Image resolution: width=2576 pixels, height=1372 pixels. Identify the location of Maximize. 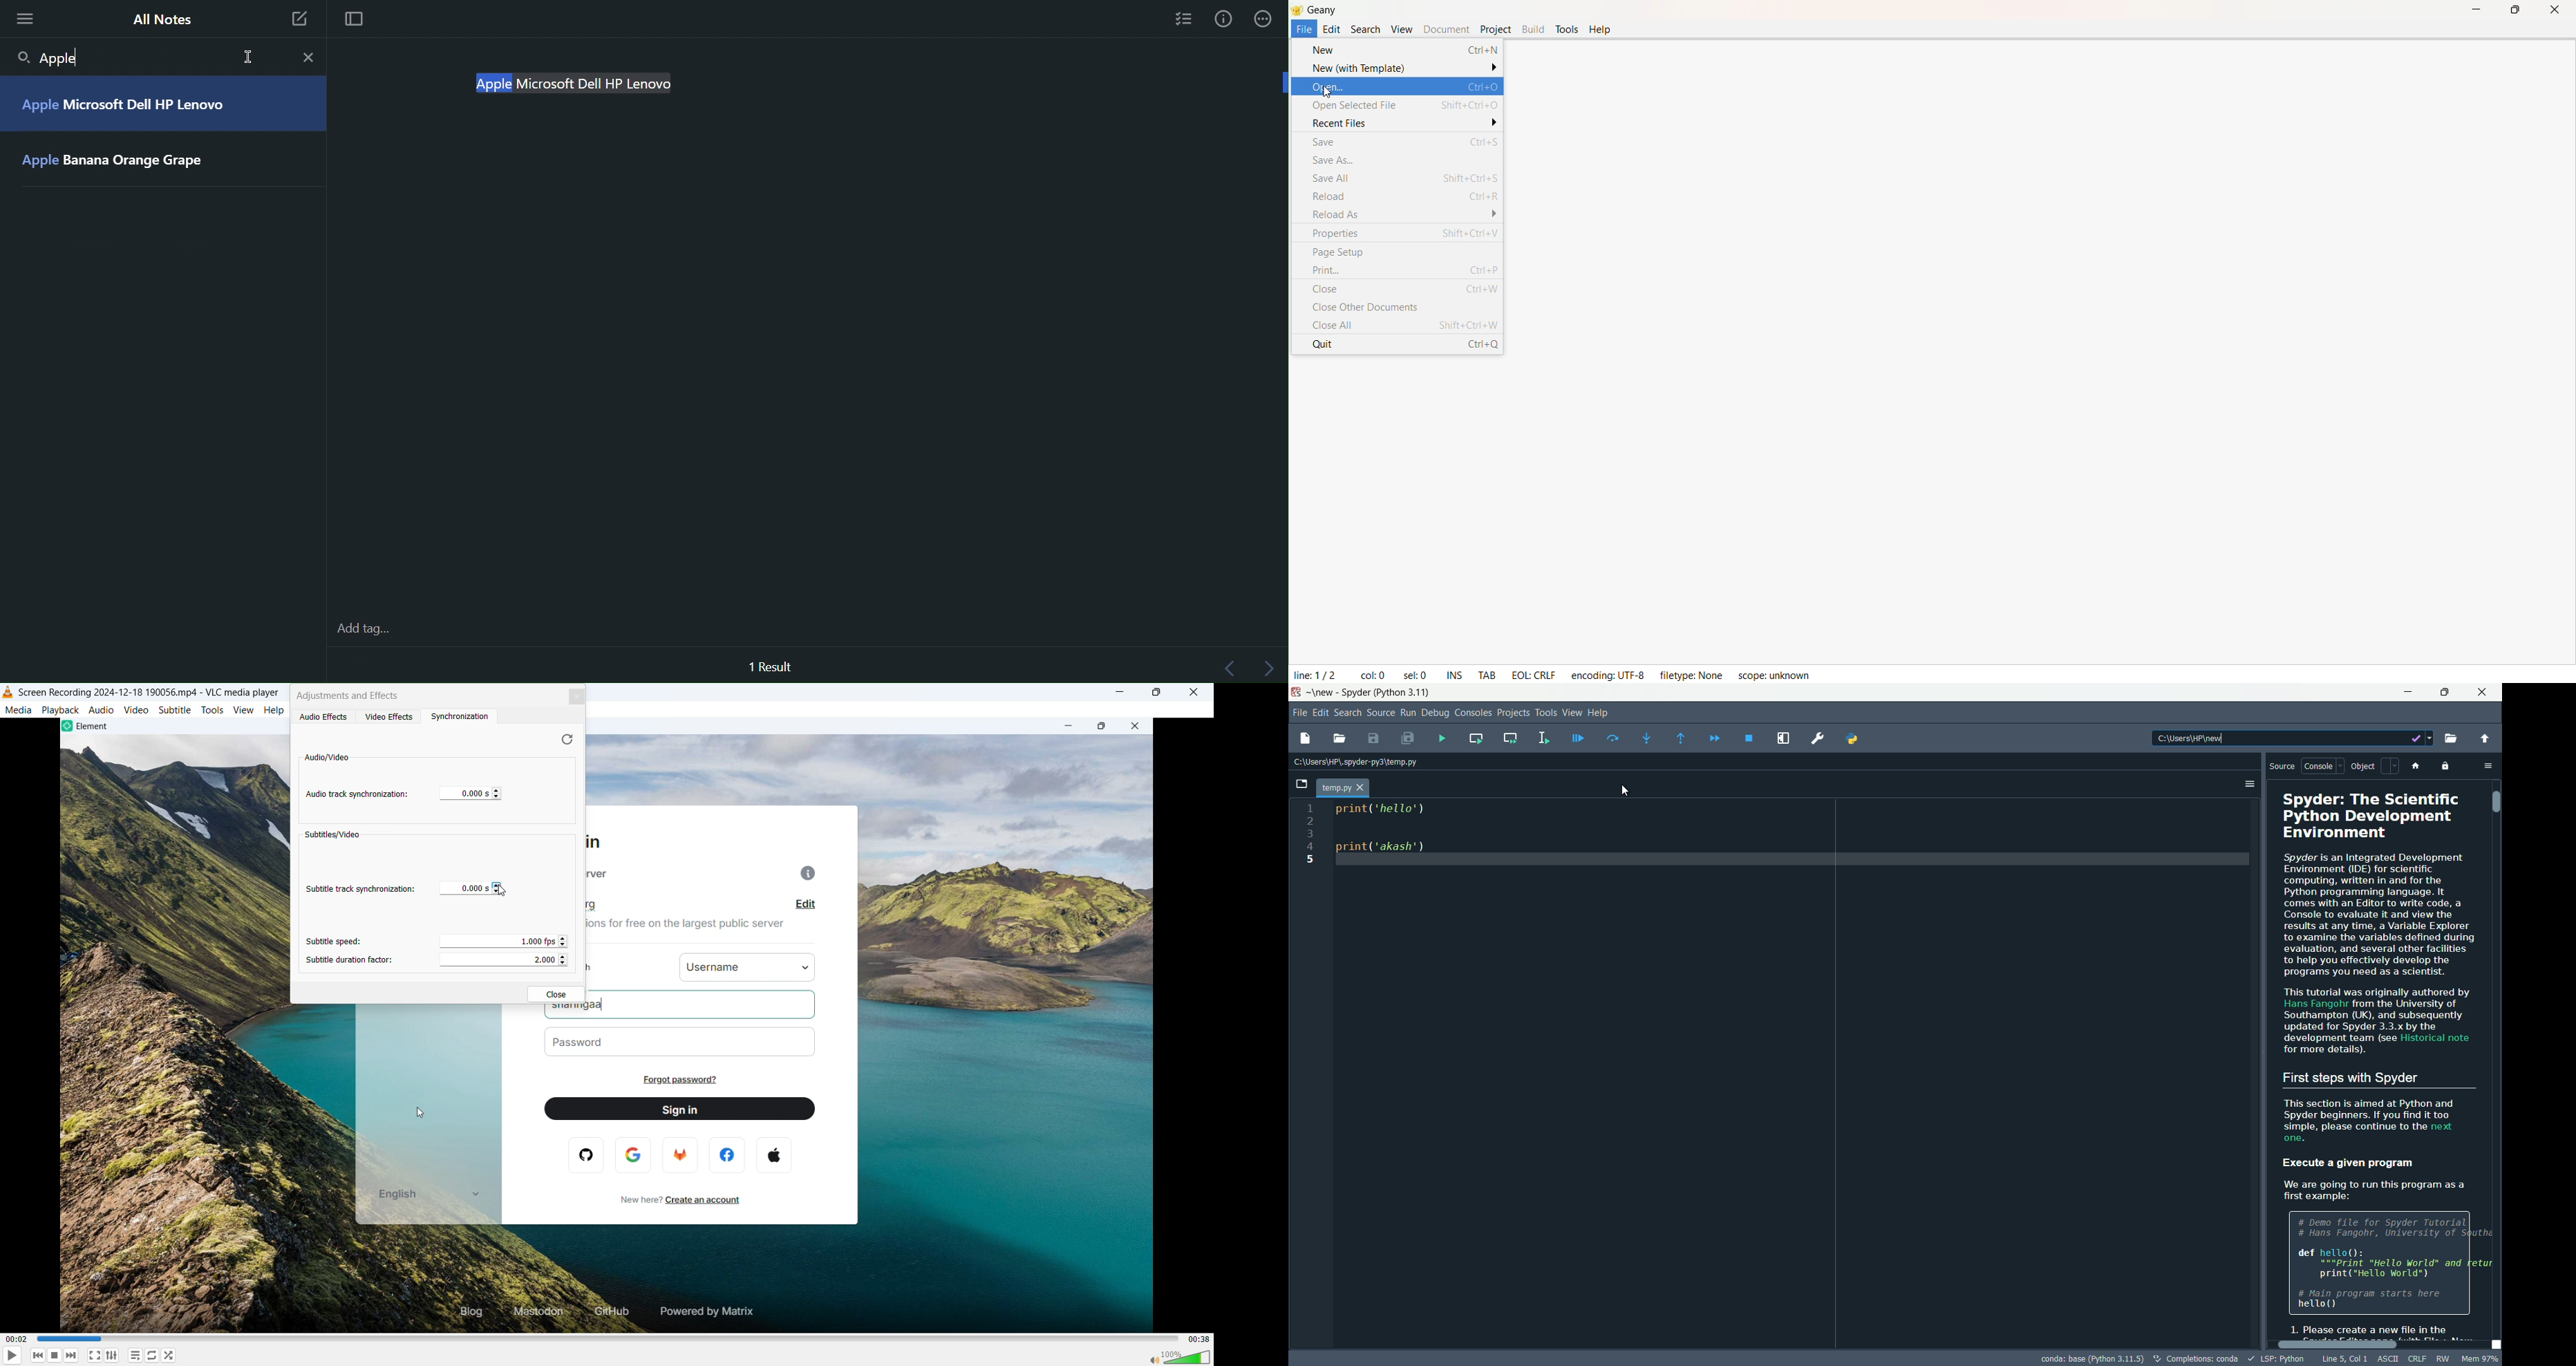
(2518, 11).